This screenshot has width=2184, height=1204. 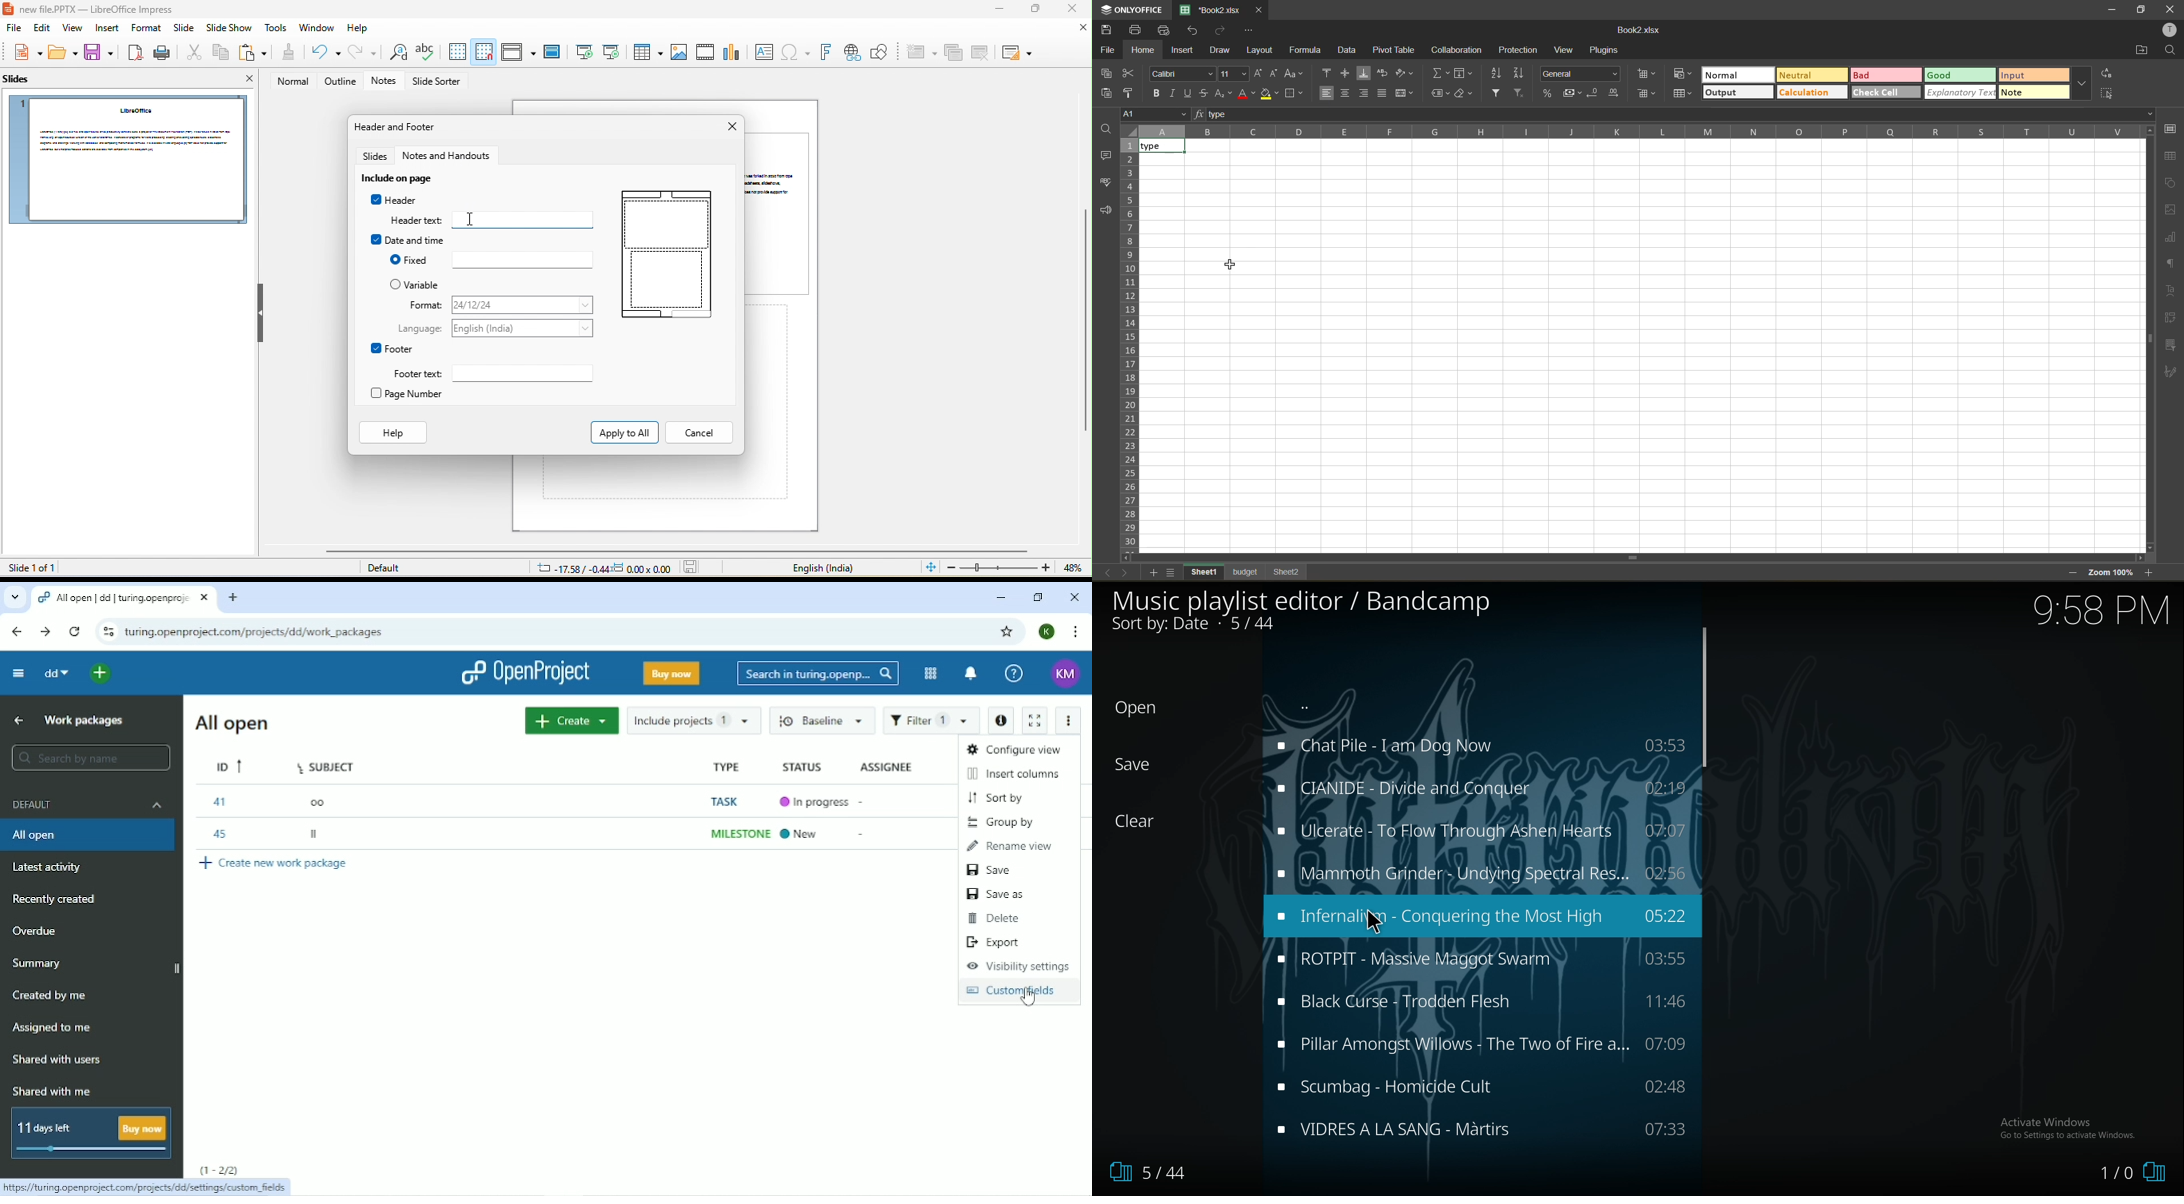 What do you see at coordinates (420, 305) in the screenshot?
I see `format` at bounding box center [420, 305].